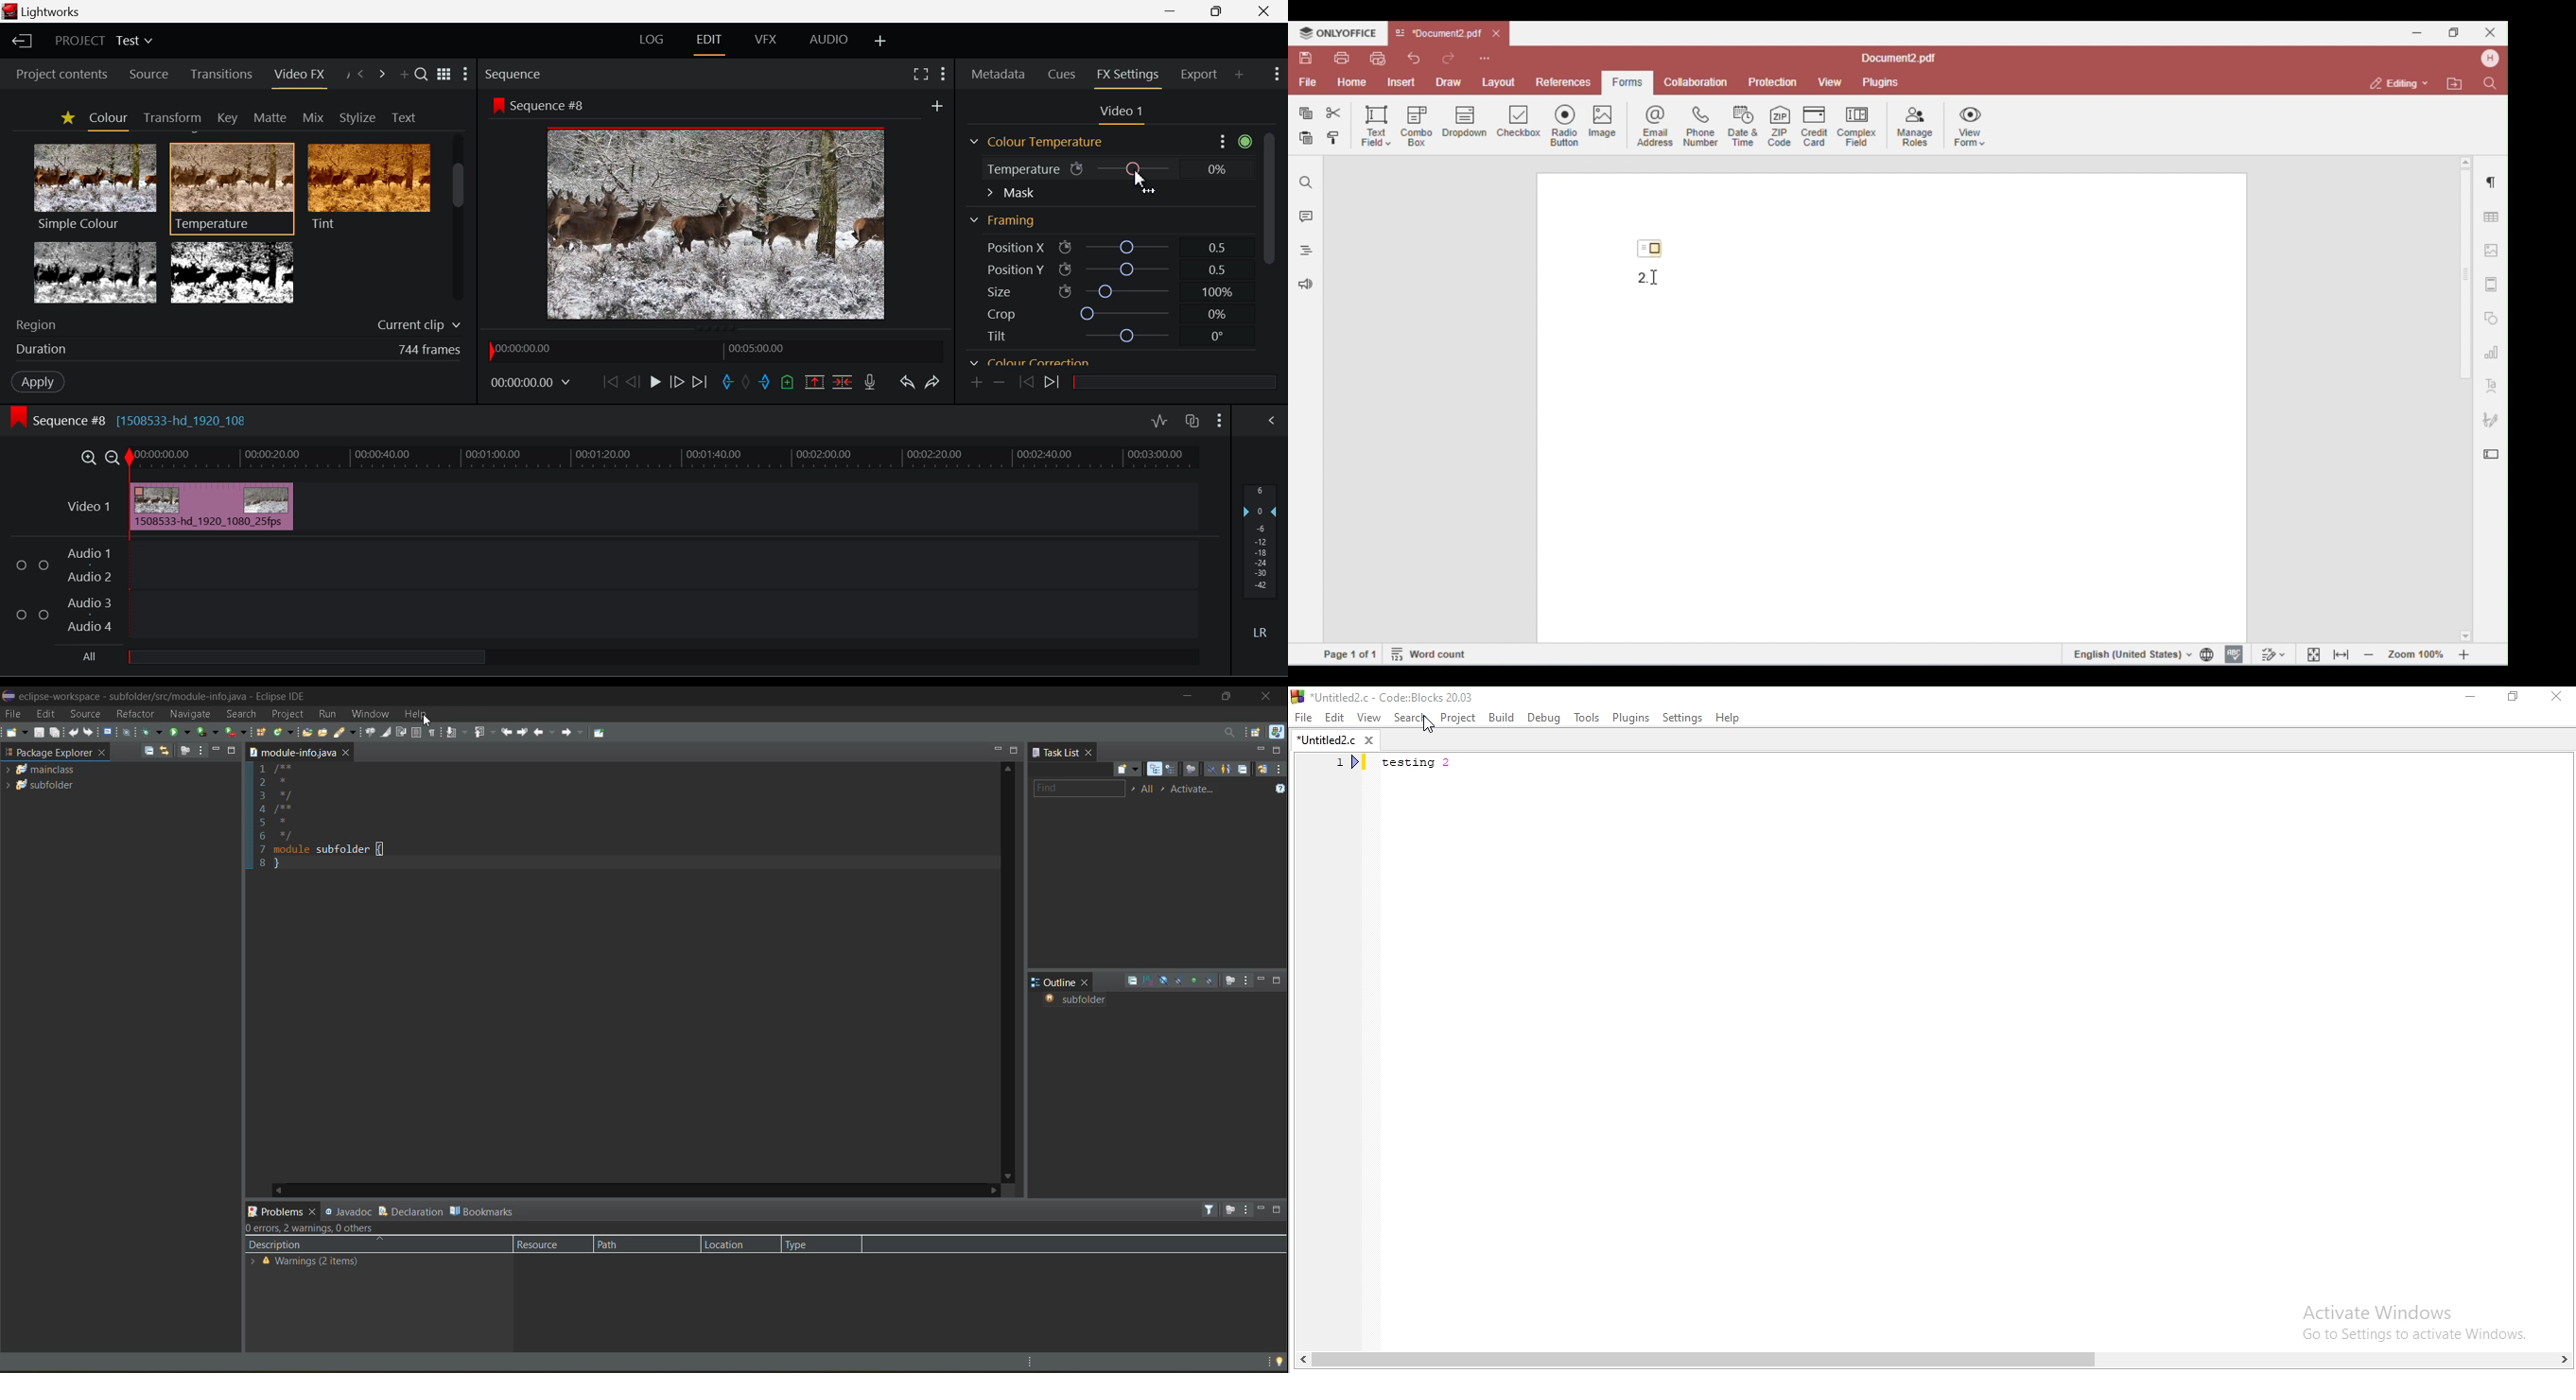 The width and height of the screenshot is (2576, 1400). I want to click on Region, so click(40, 324).